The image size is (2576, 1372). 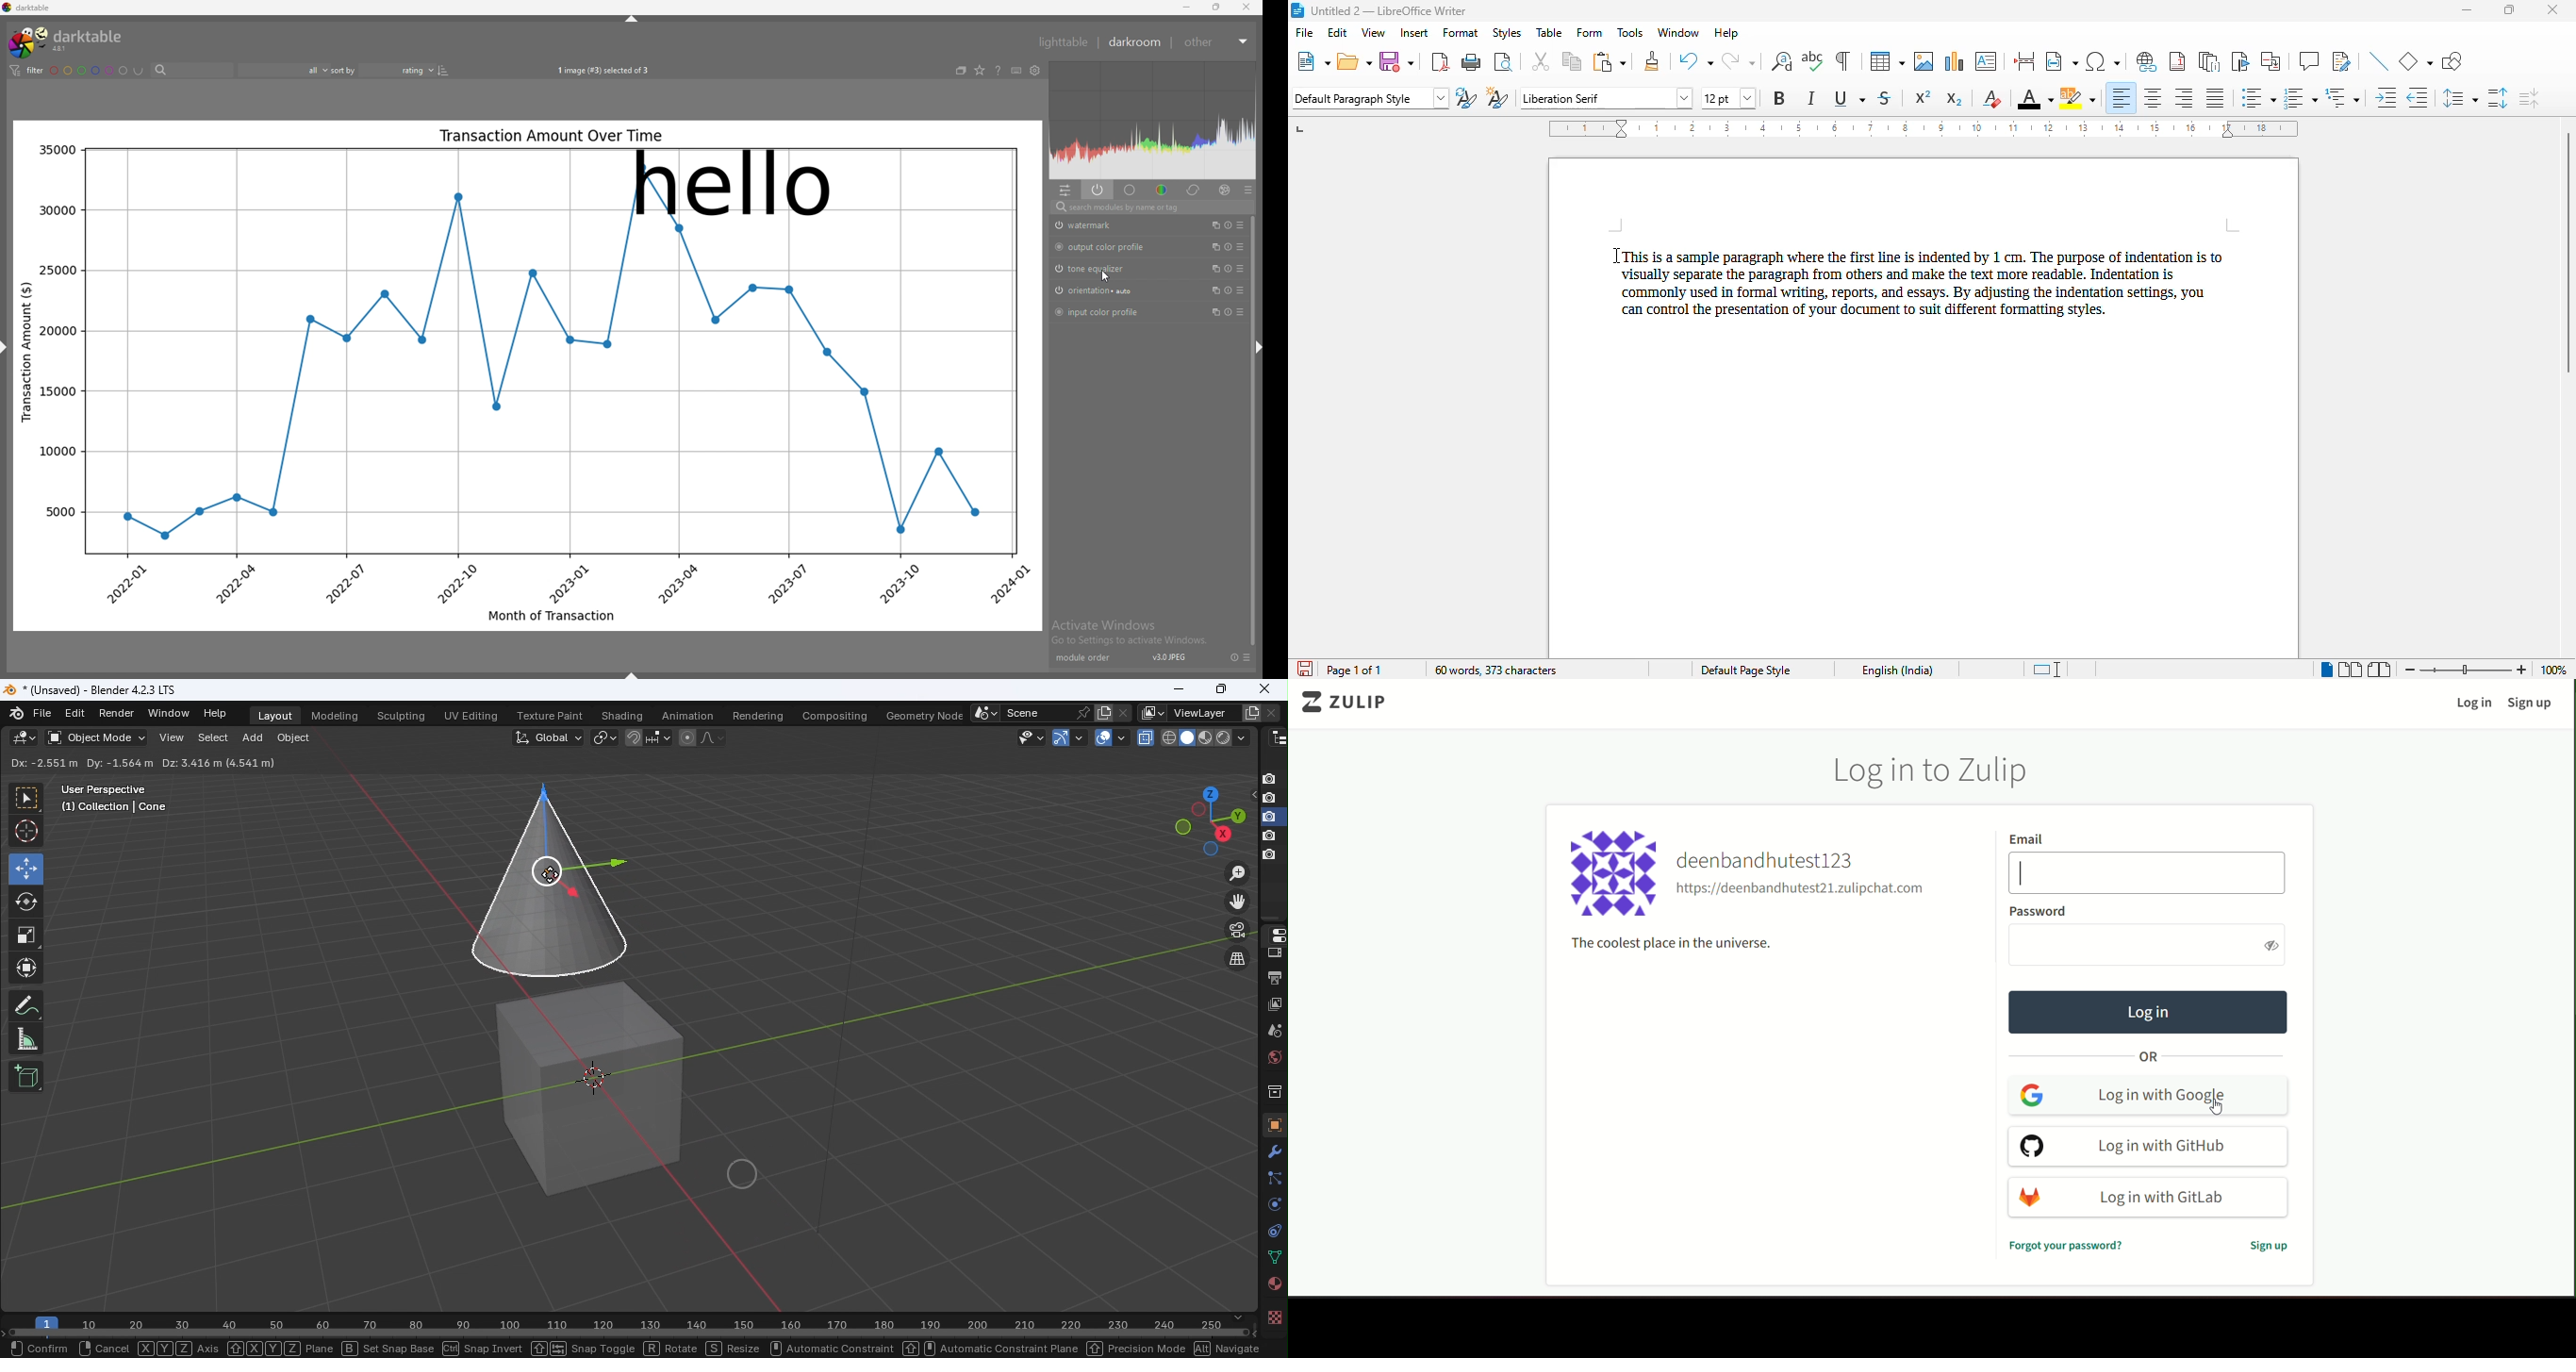 What do you see at coordinates (1105, 624) in the screenshot?
I see `Activate Windows` at bounding box center [1105, 624].